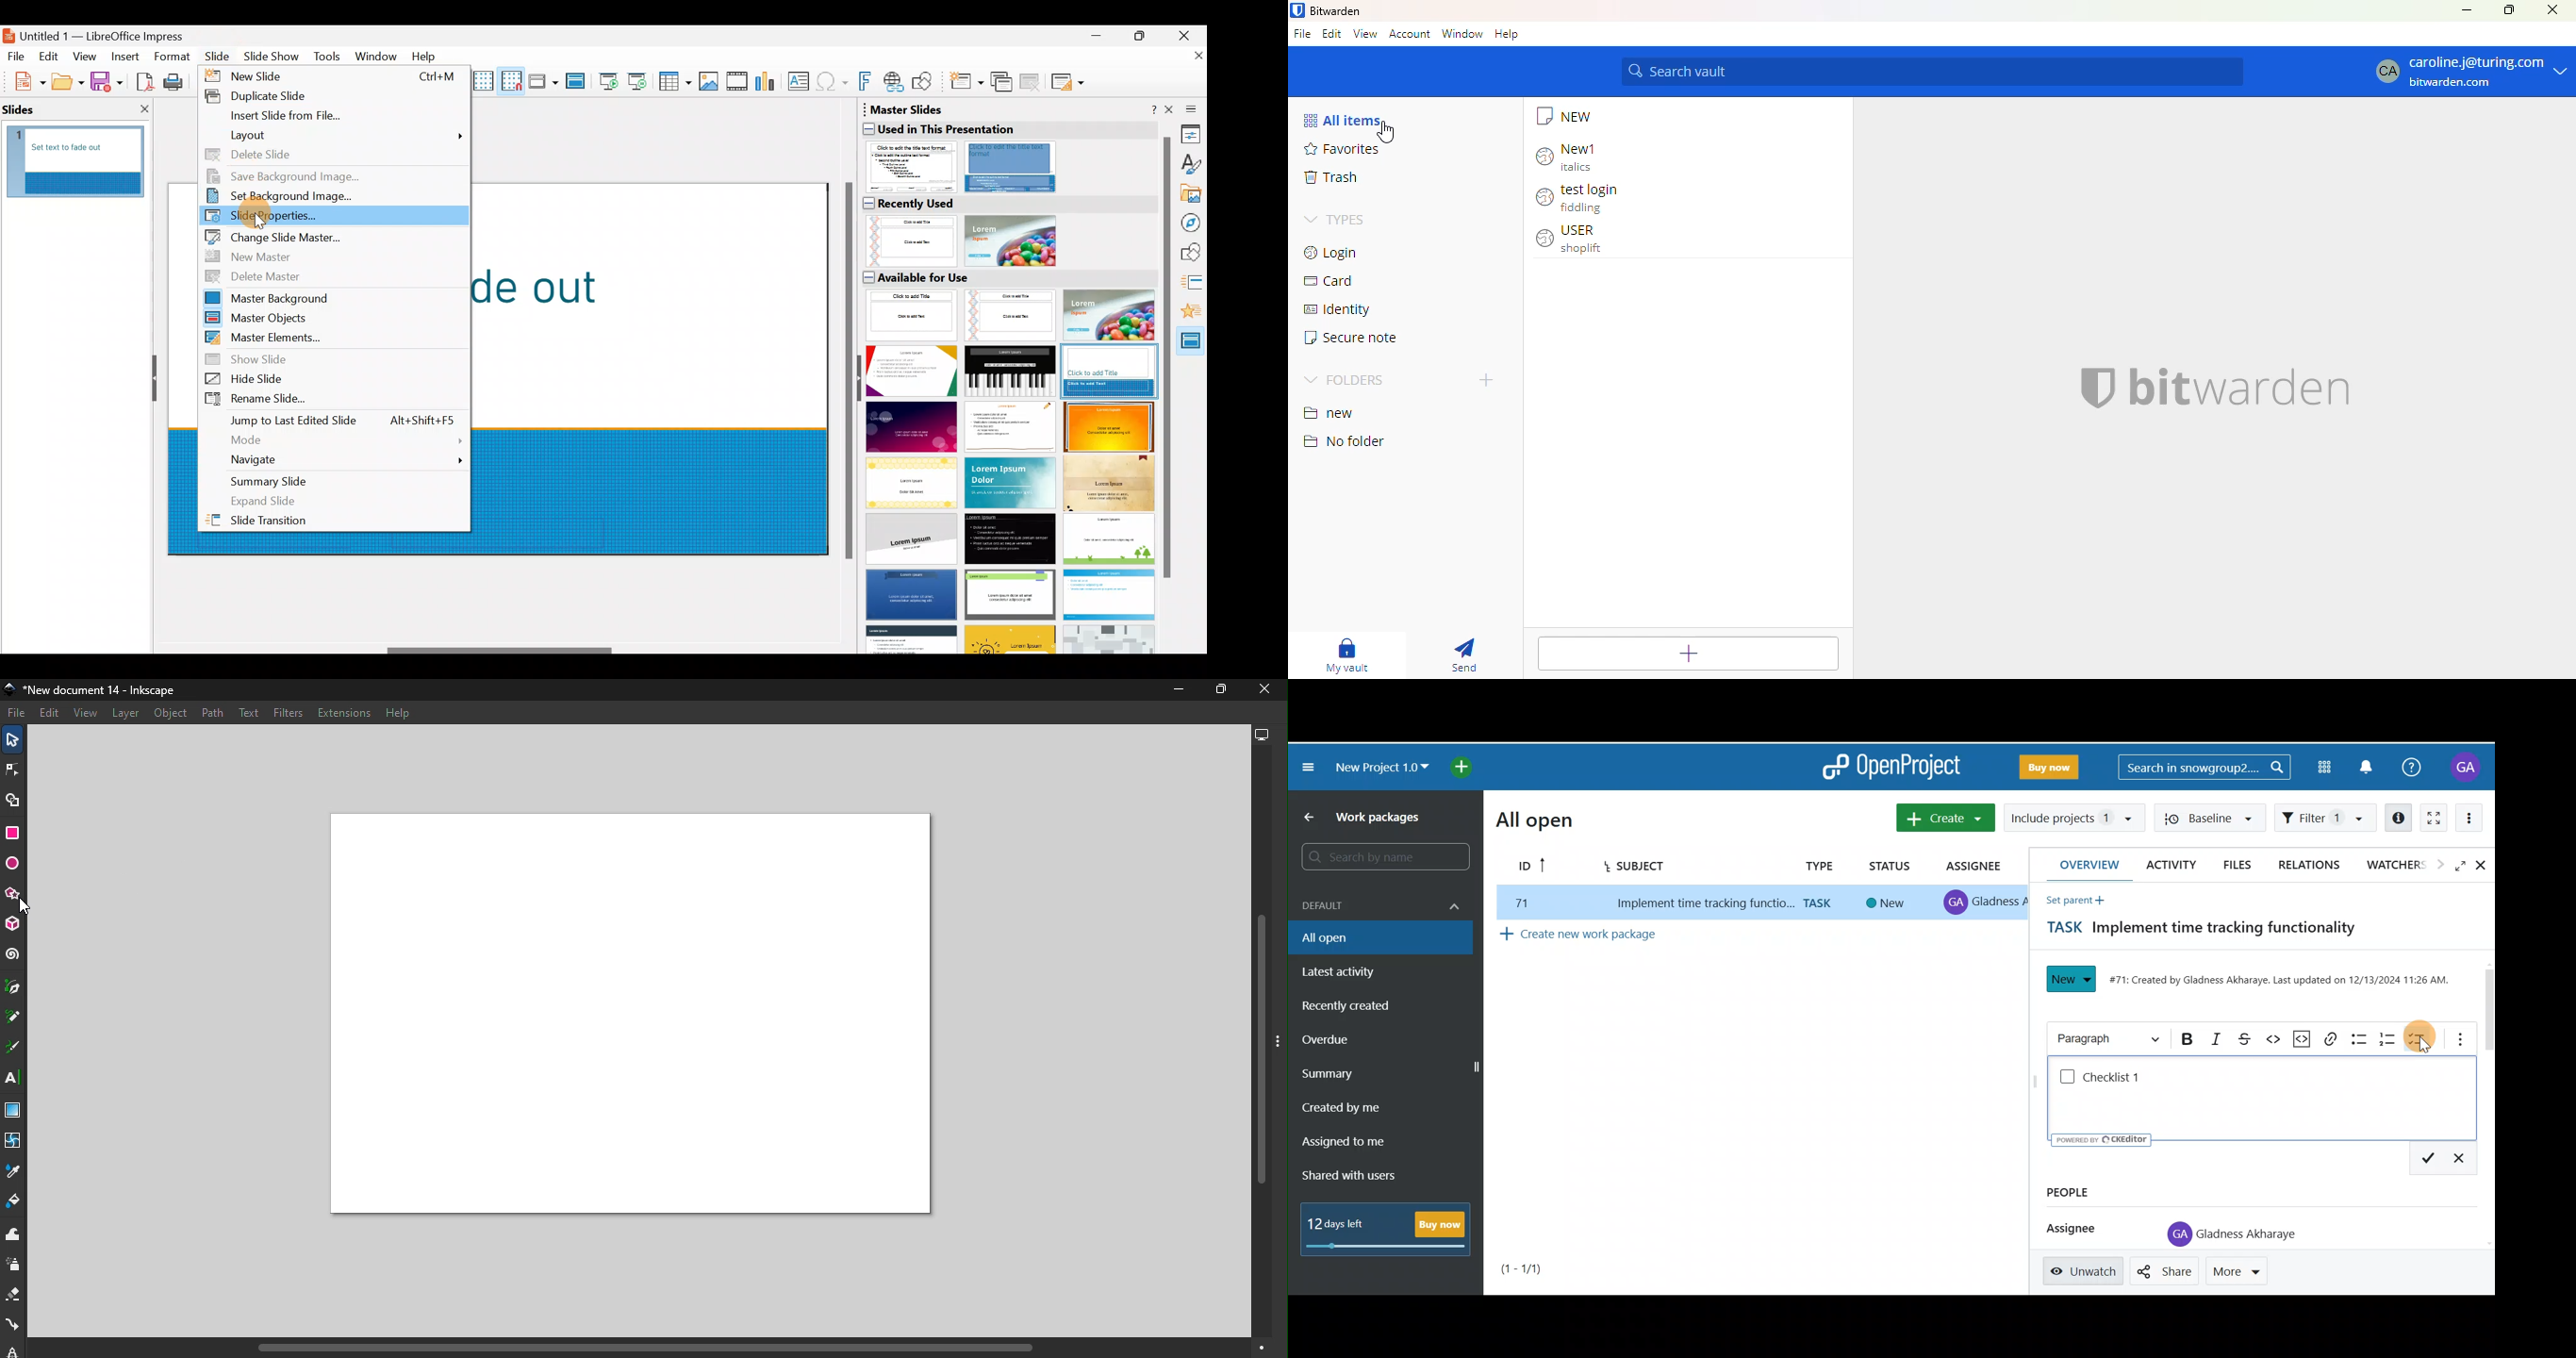  I want to click on Display views, so click(542, 80).